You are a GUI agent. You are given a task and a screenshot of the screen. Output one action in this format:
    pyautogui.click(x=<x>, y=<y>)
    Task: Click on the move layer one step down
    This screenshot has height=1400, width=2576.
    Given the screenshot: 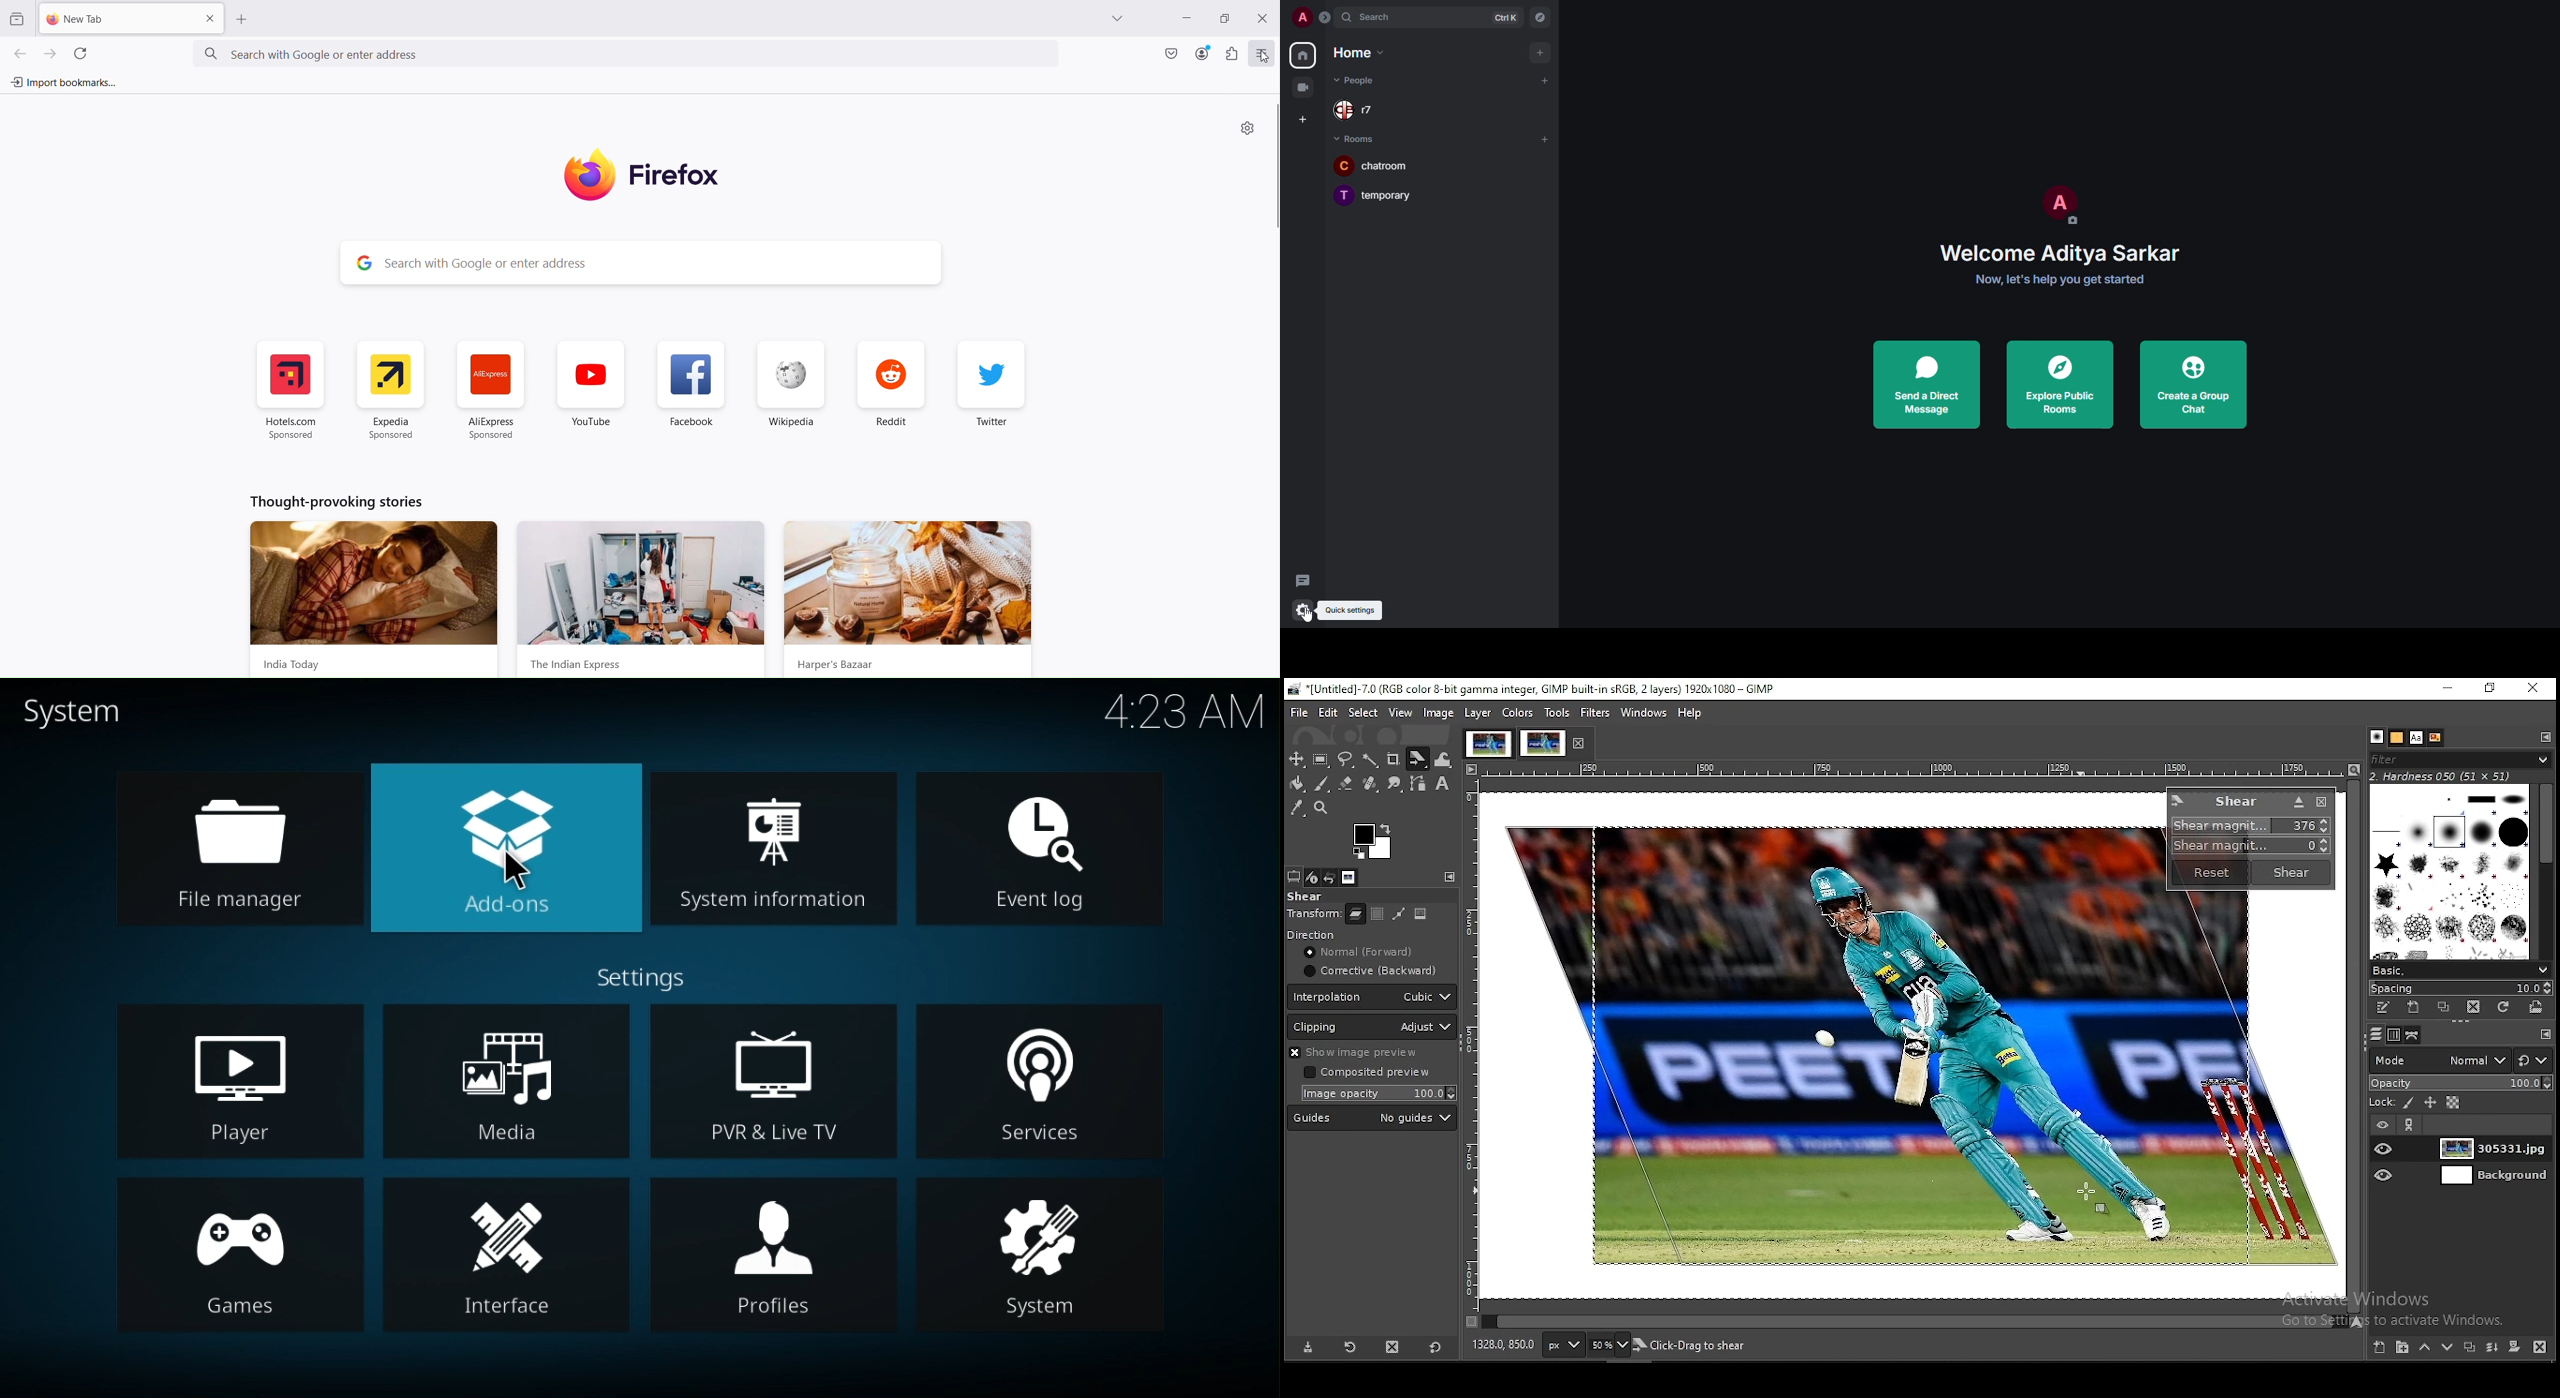 What is the action you would take?
    pyautogui.click(x=2449, y=1348)
    